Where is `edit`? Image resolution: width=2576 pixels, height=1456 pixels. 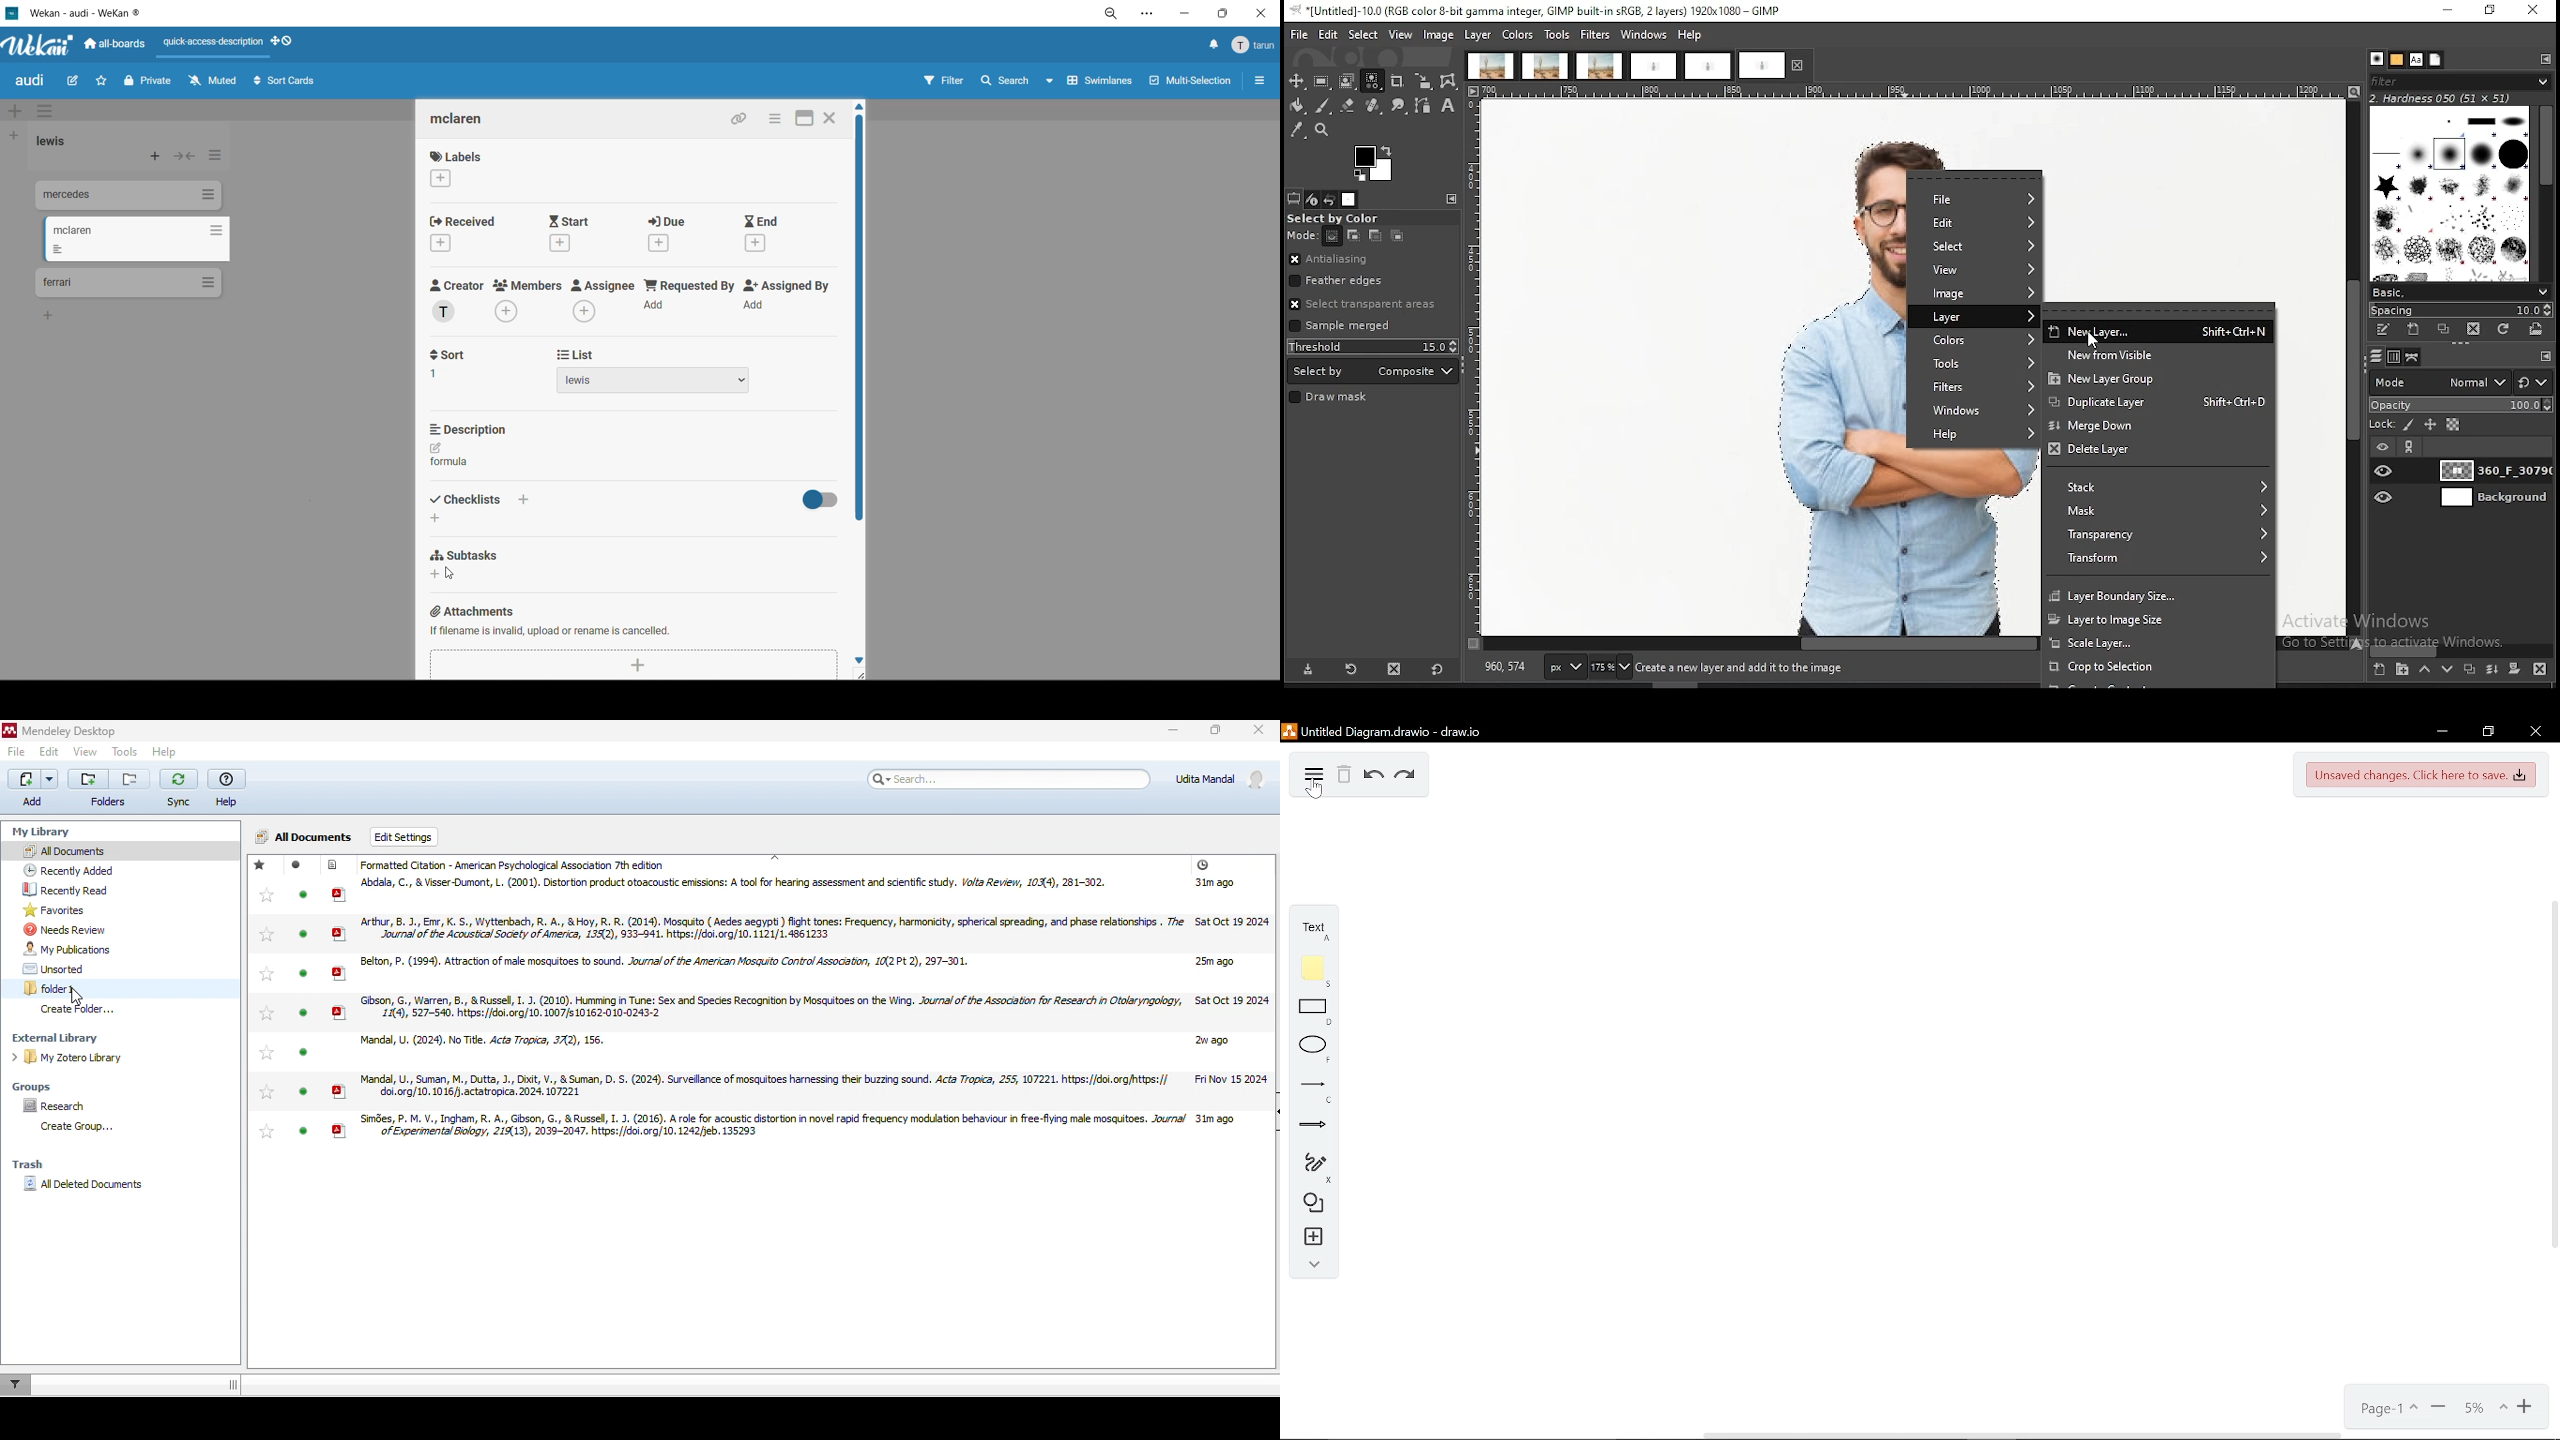 edit is located at coordinates (48, 752).